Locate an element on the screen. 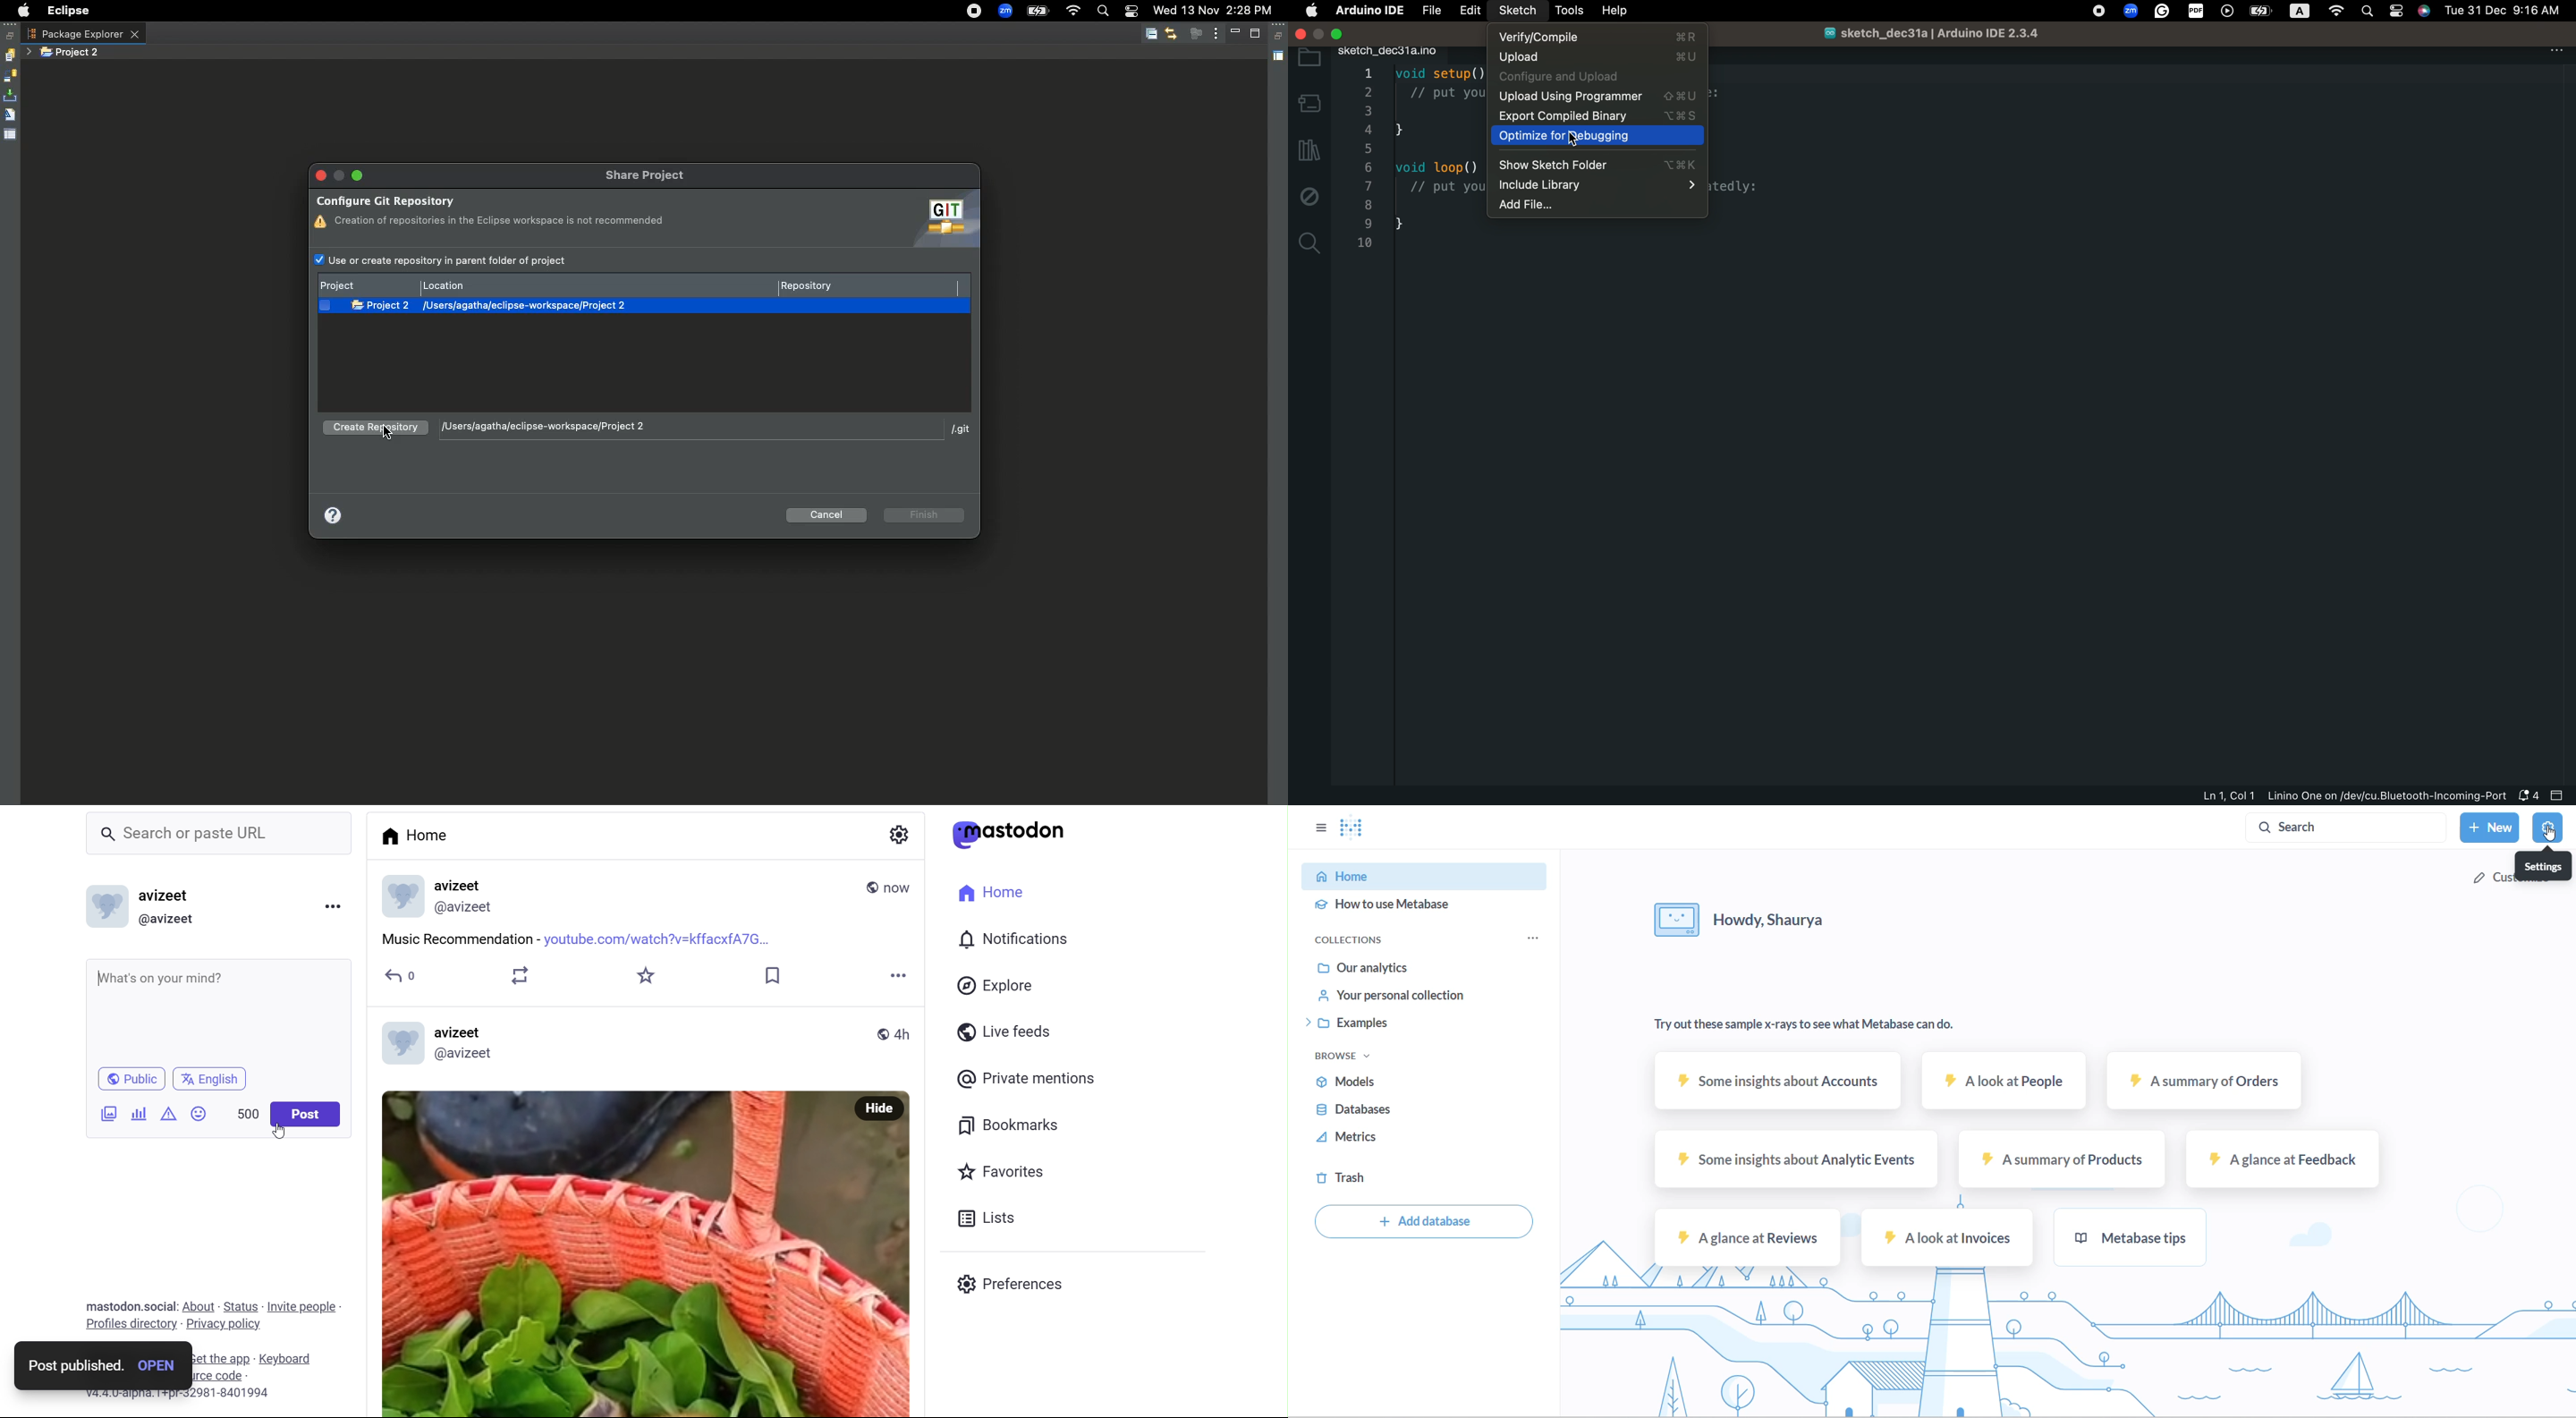 Image resolution: width=2576 pixels, height=1428 pixels. privacy policy is located at coordinates (223, 1327).